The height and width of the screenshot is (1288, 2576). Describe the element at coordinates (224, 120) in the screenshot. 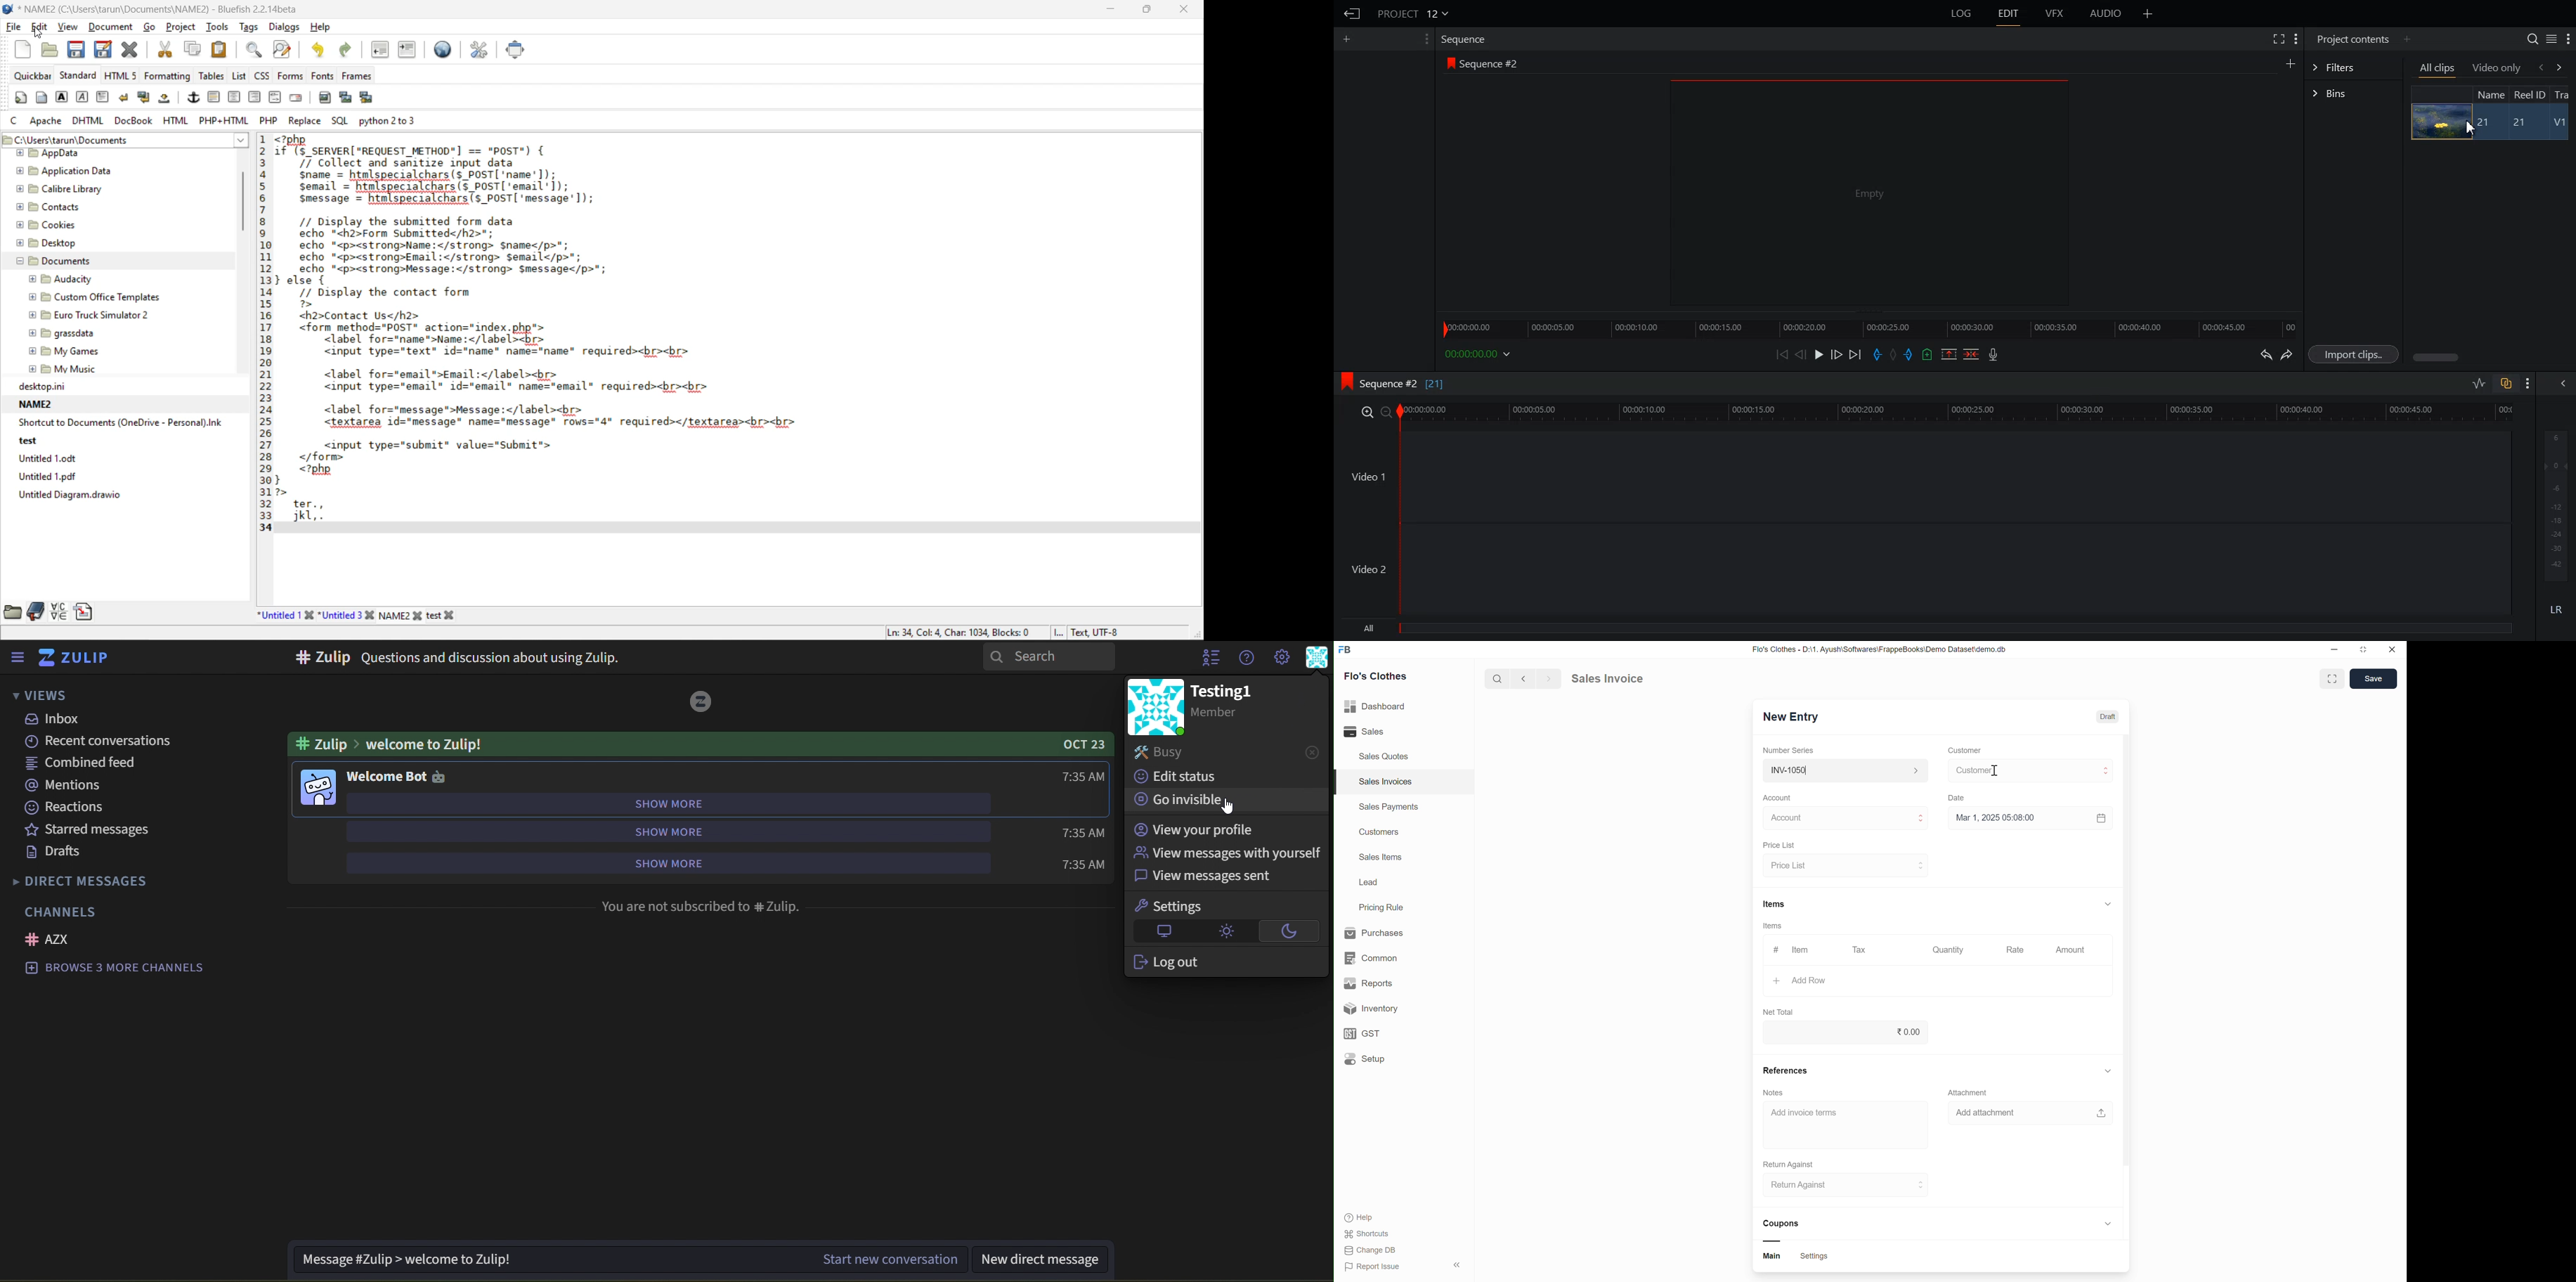

I see `php html` at that location.